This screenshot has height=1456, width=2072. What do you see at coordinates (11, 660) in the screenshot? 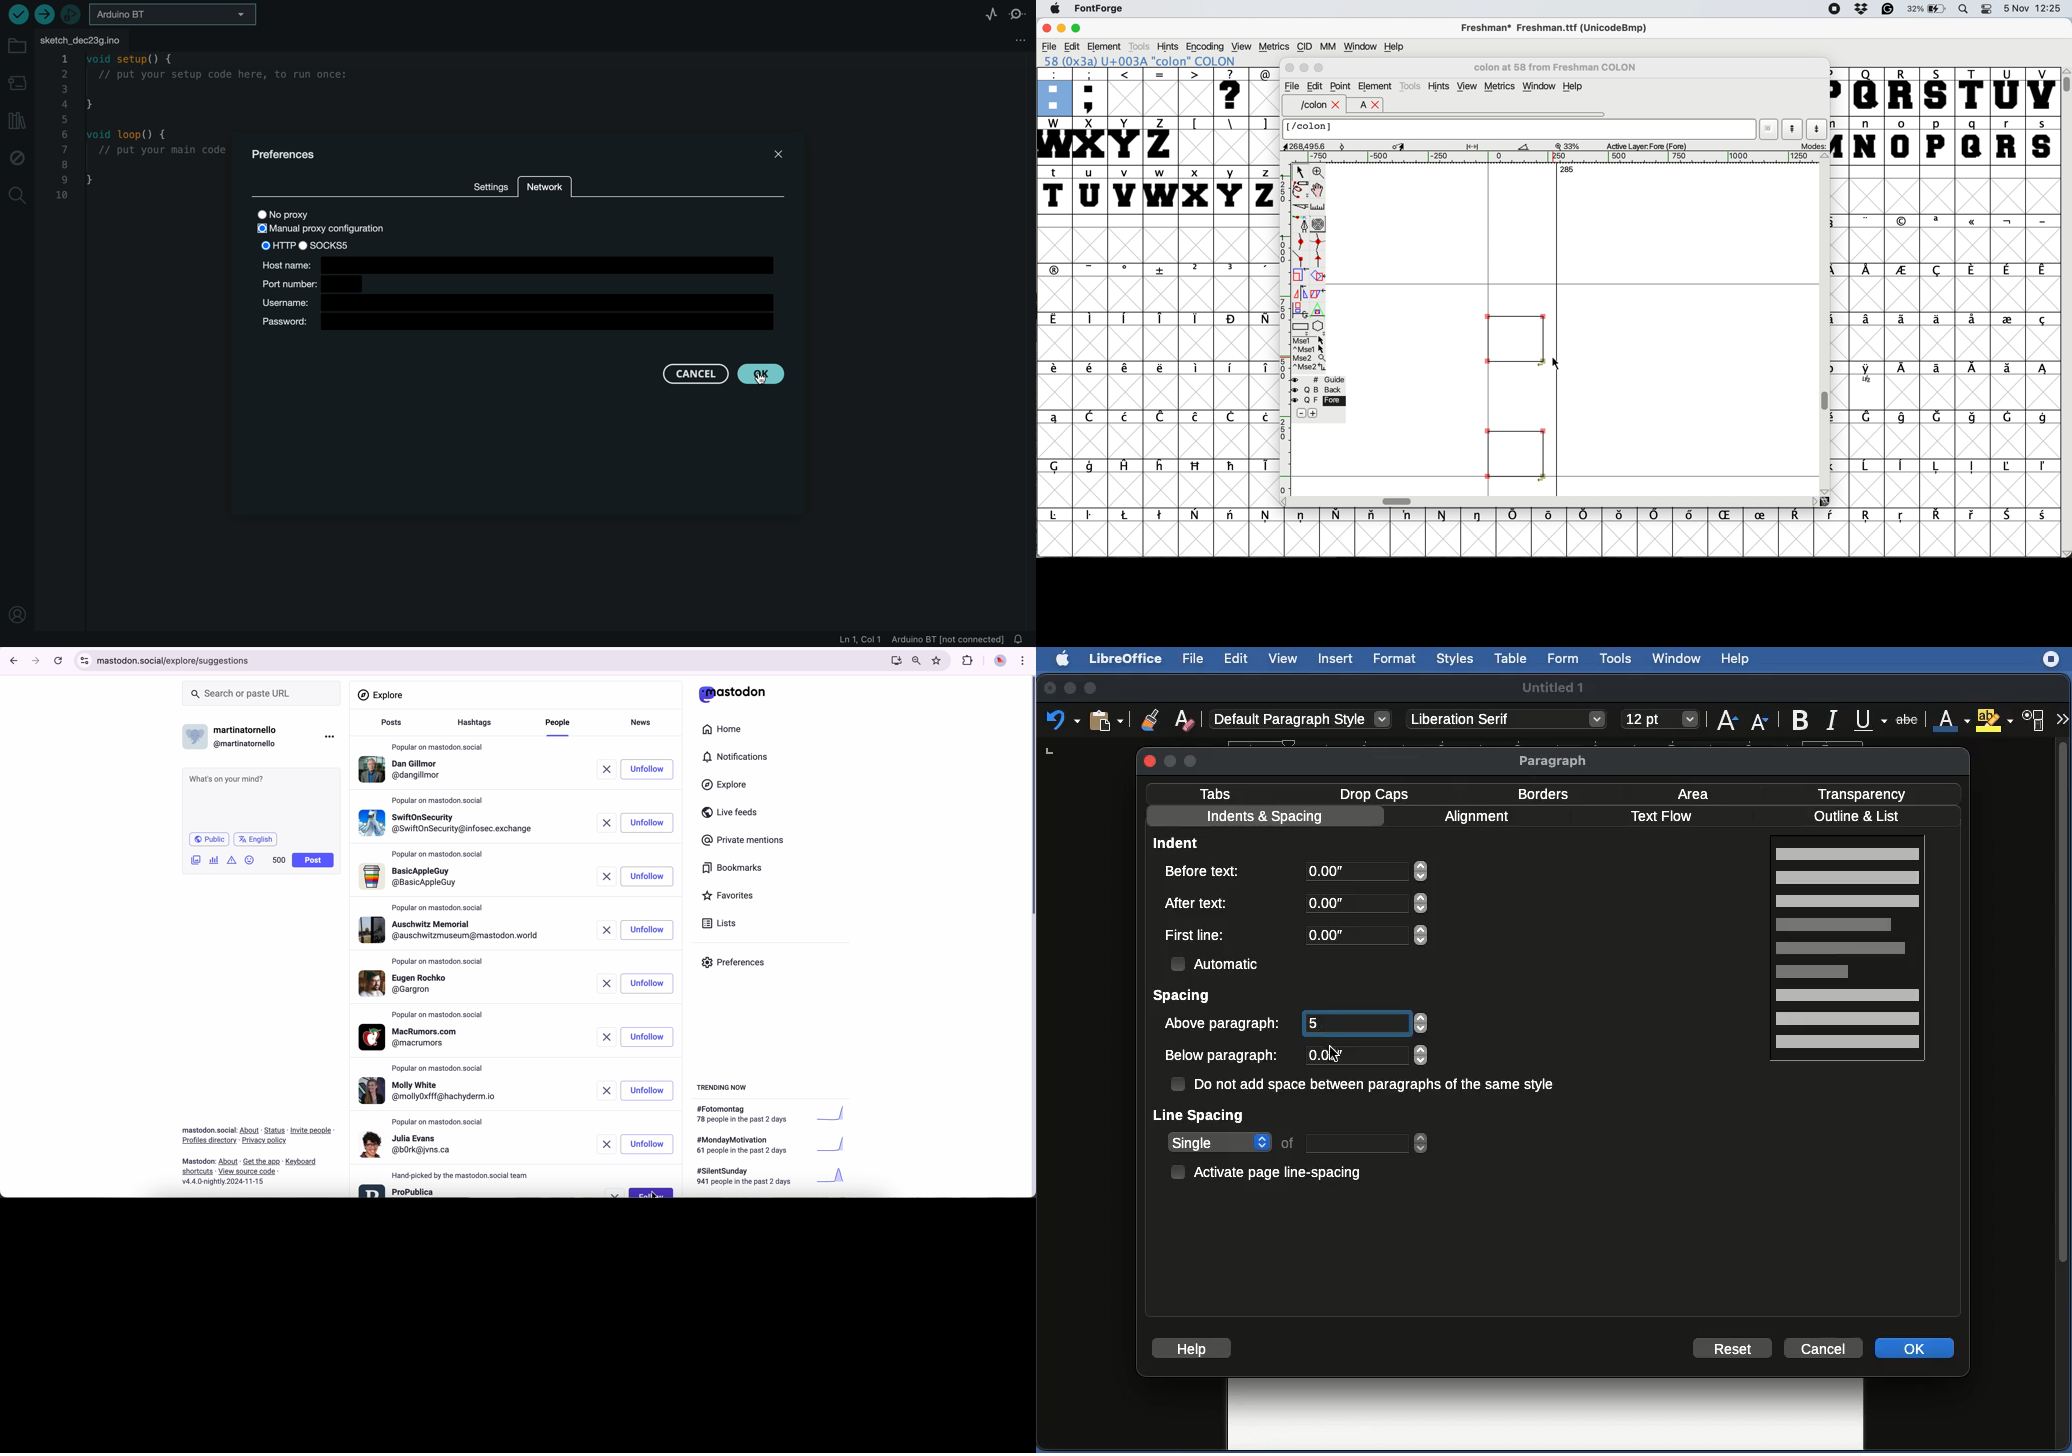
I see `navigate back` at bounding box center [11, 660].